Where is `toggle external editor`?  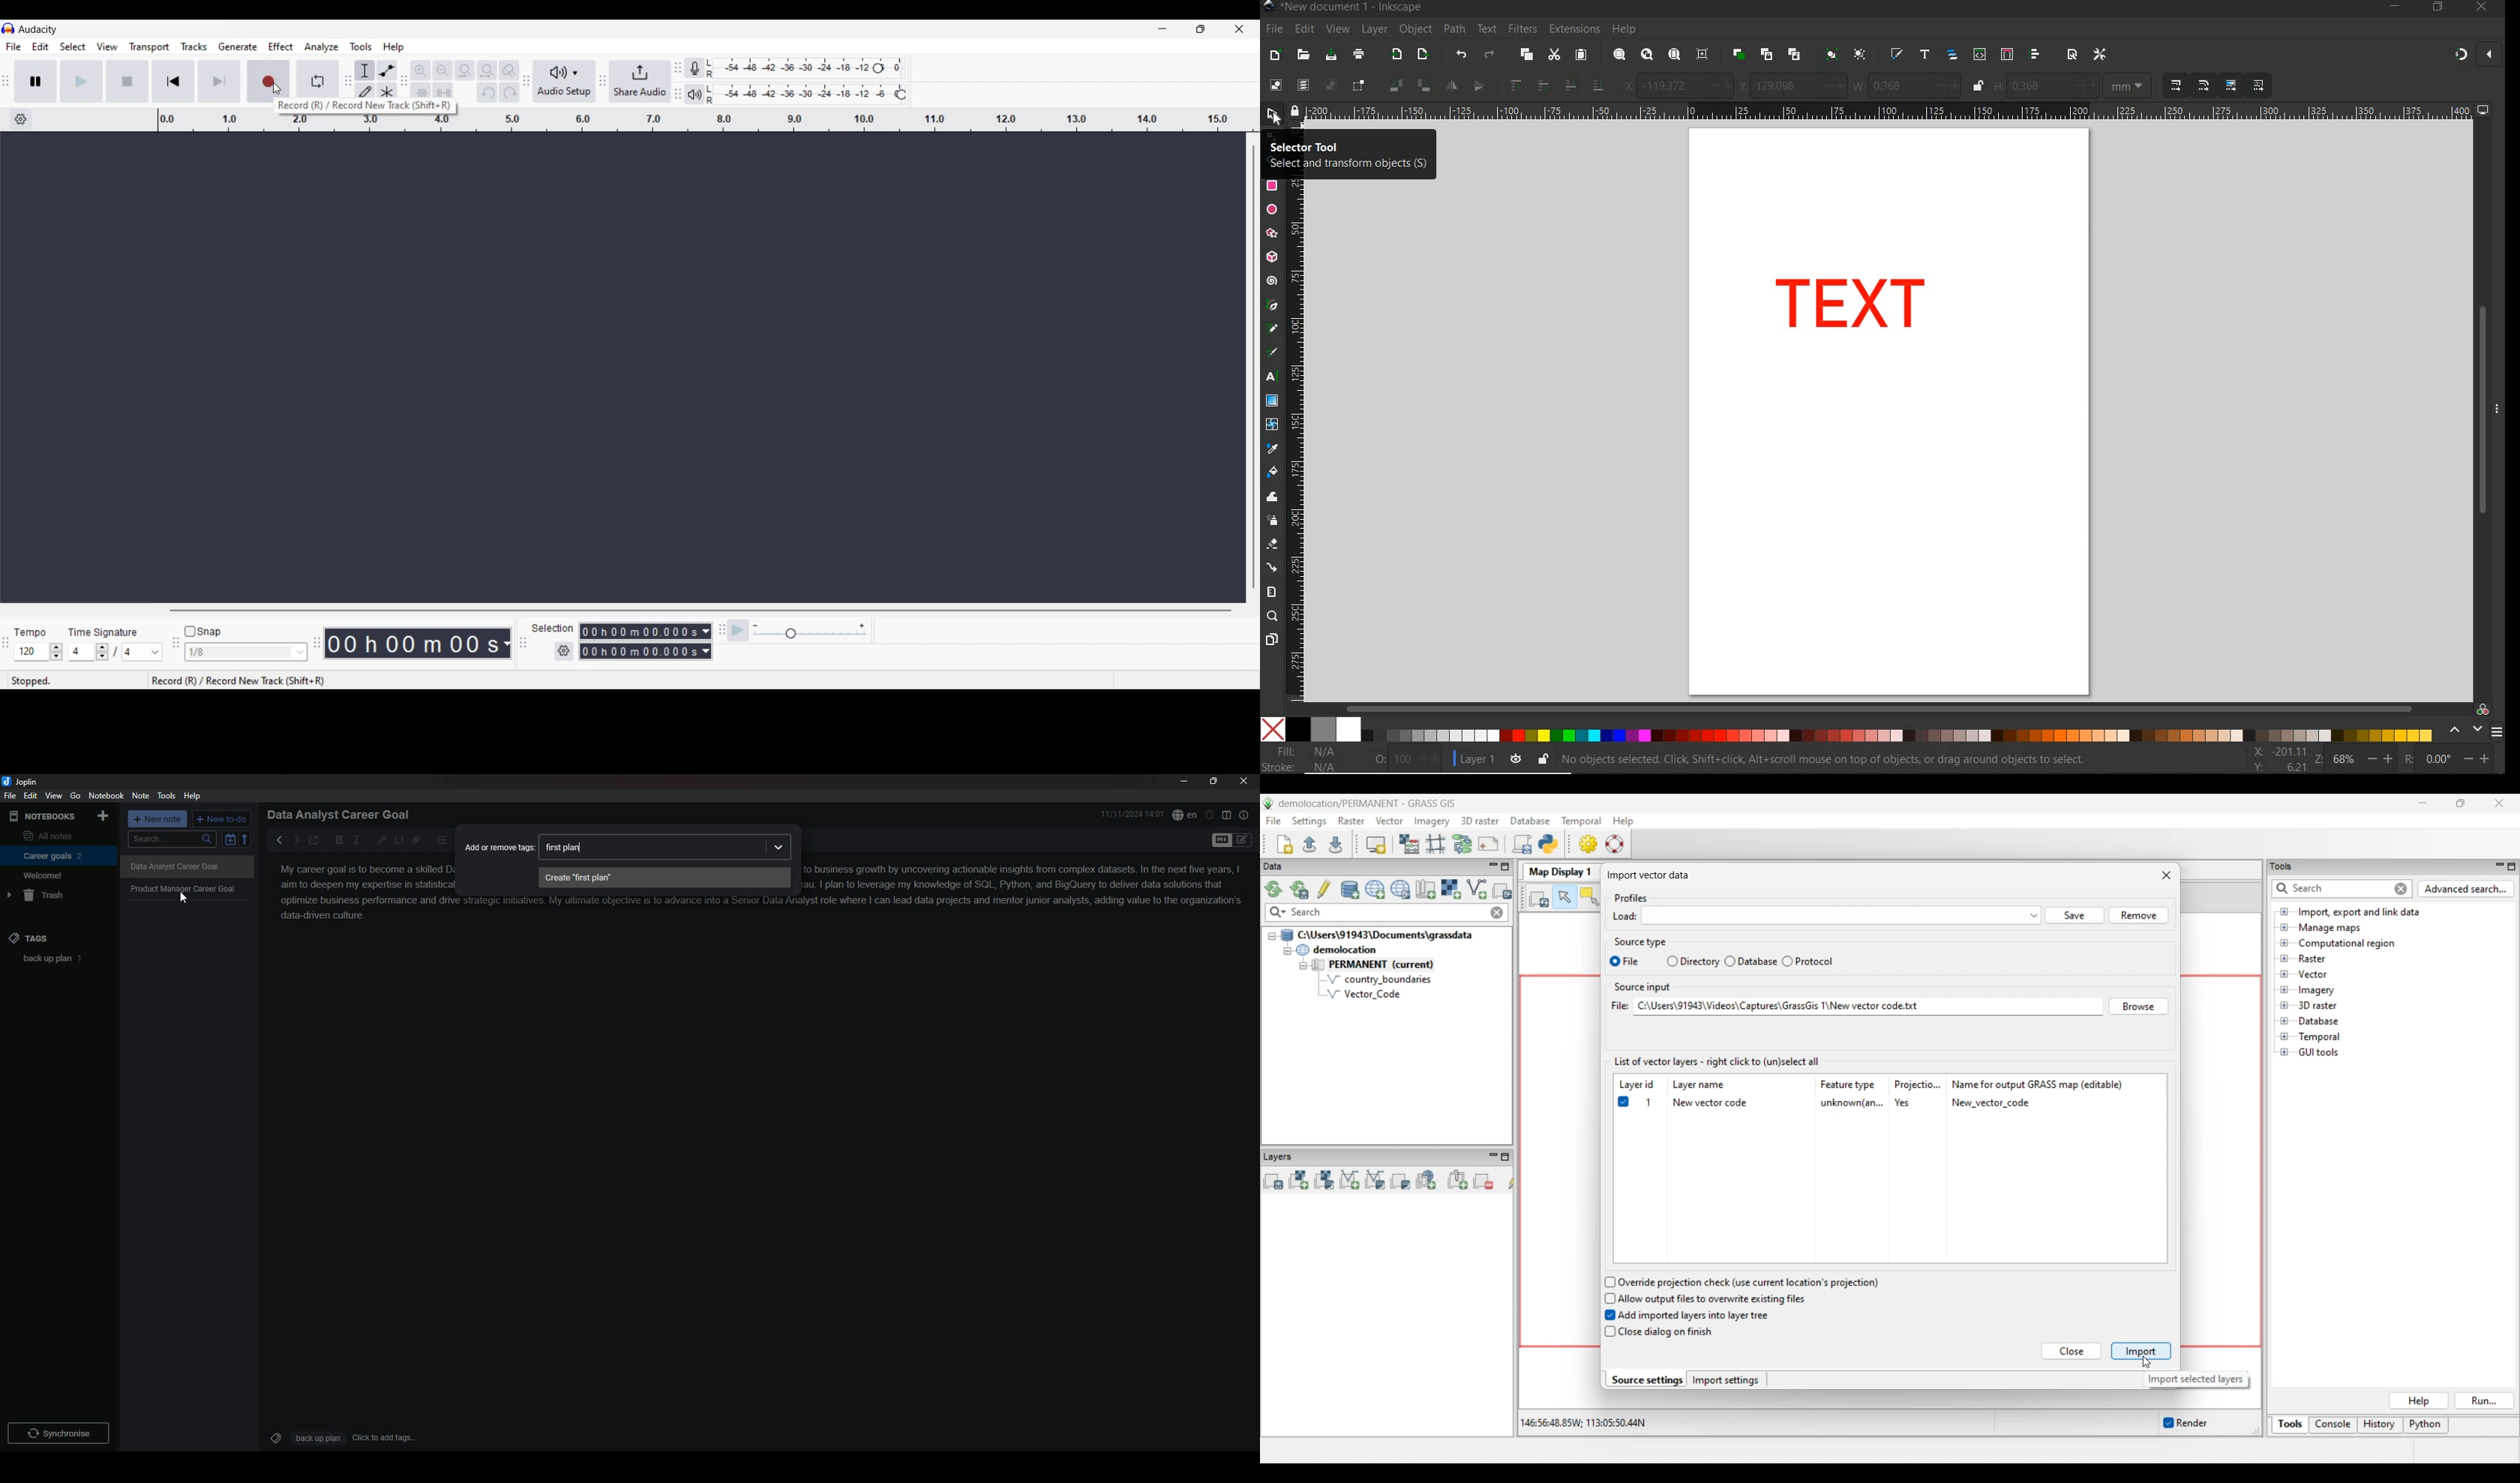 toggle external editor is located at coordinates (315, 840).